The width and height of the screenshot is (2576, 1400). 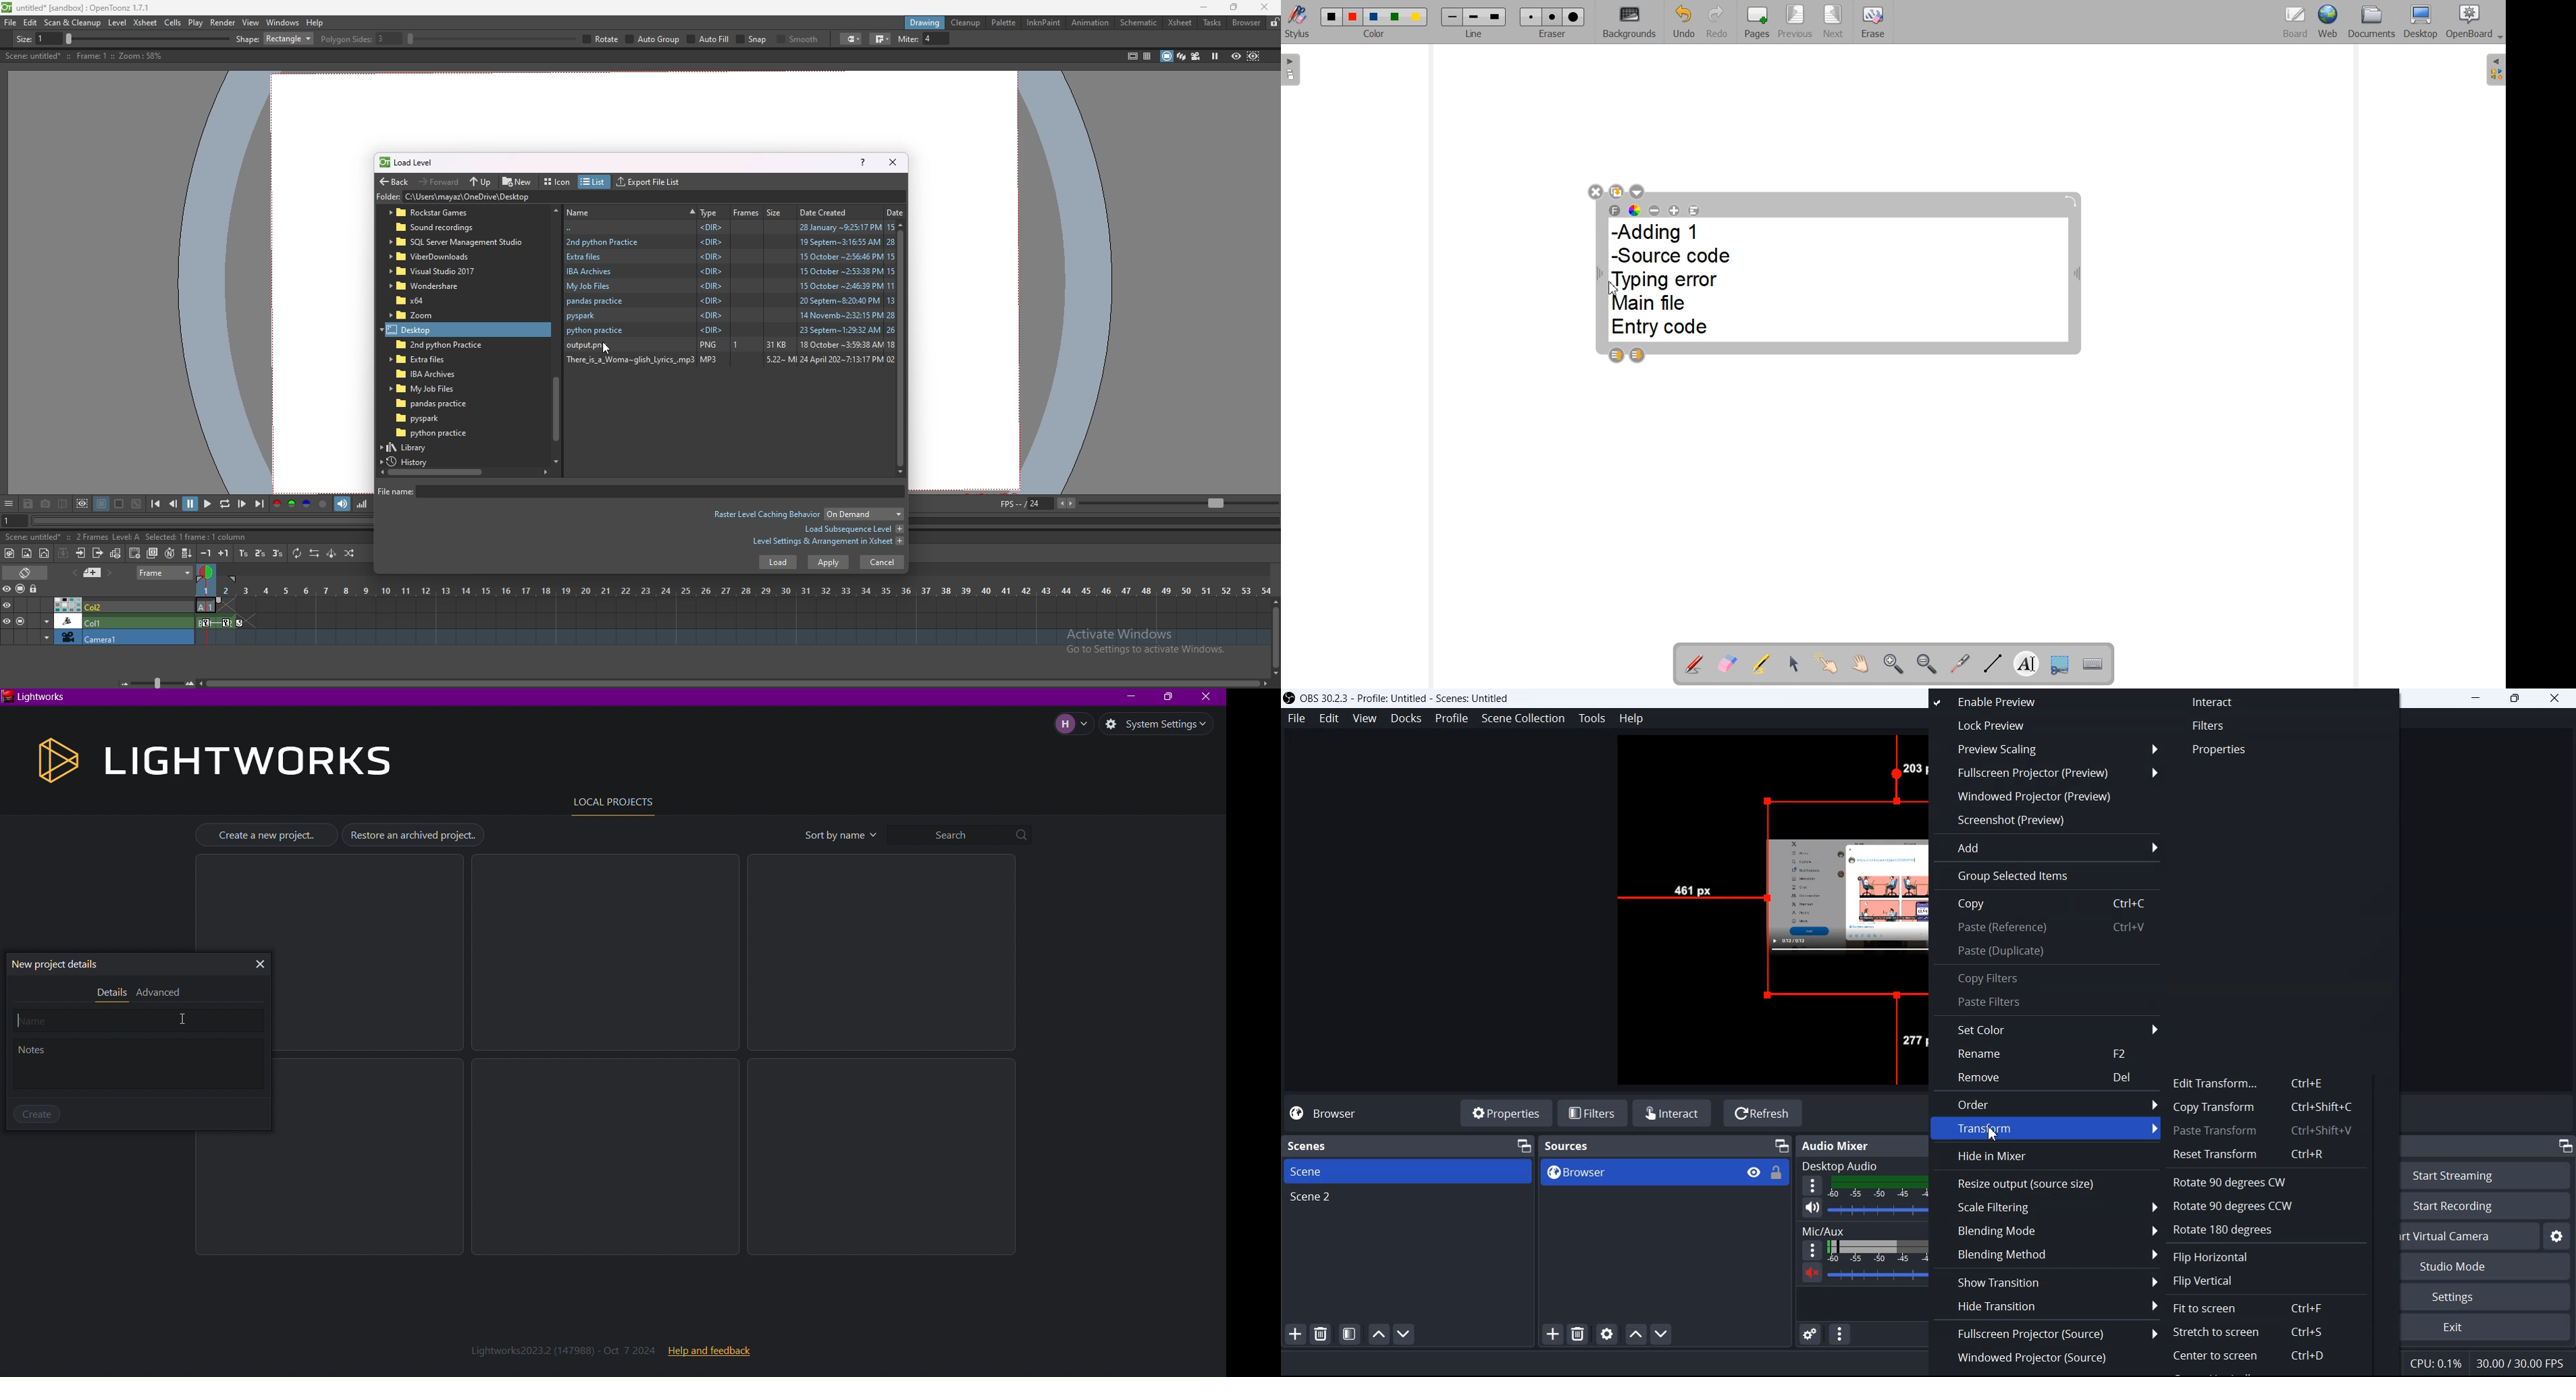 What do you see at coordinates (1877, 1252) in the screenshot?
I see `Sound level indicator` at bounding box center [1877, 1252].